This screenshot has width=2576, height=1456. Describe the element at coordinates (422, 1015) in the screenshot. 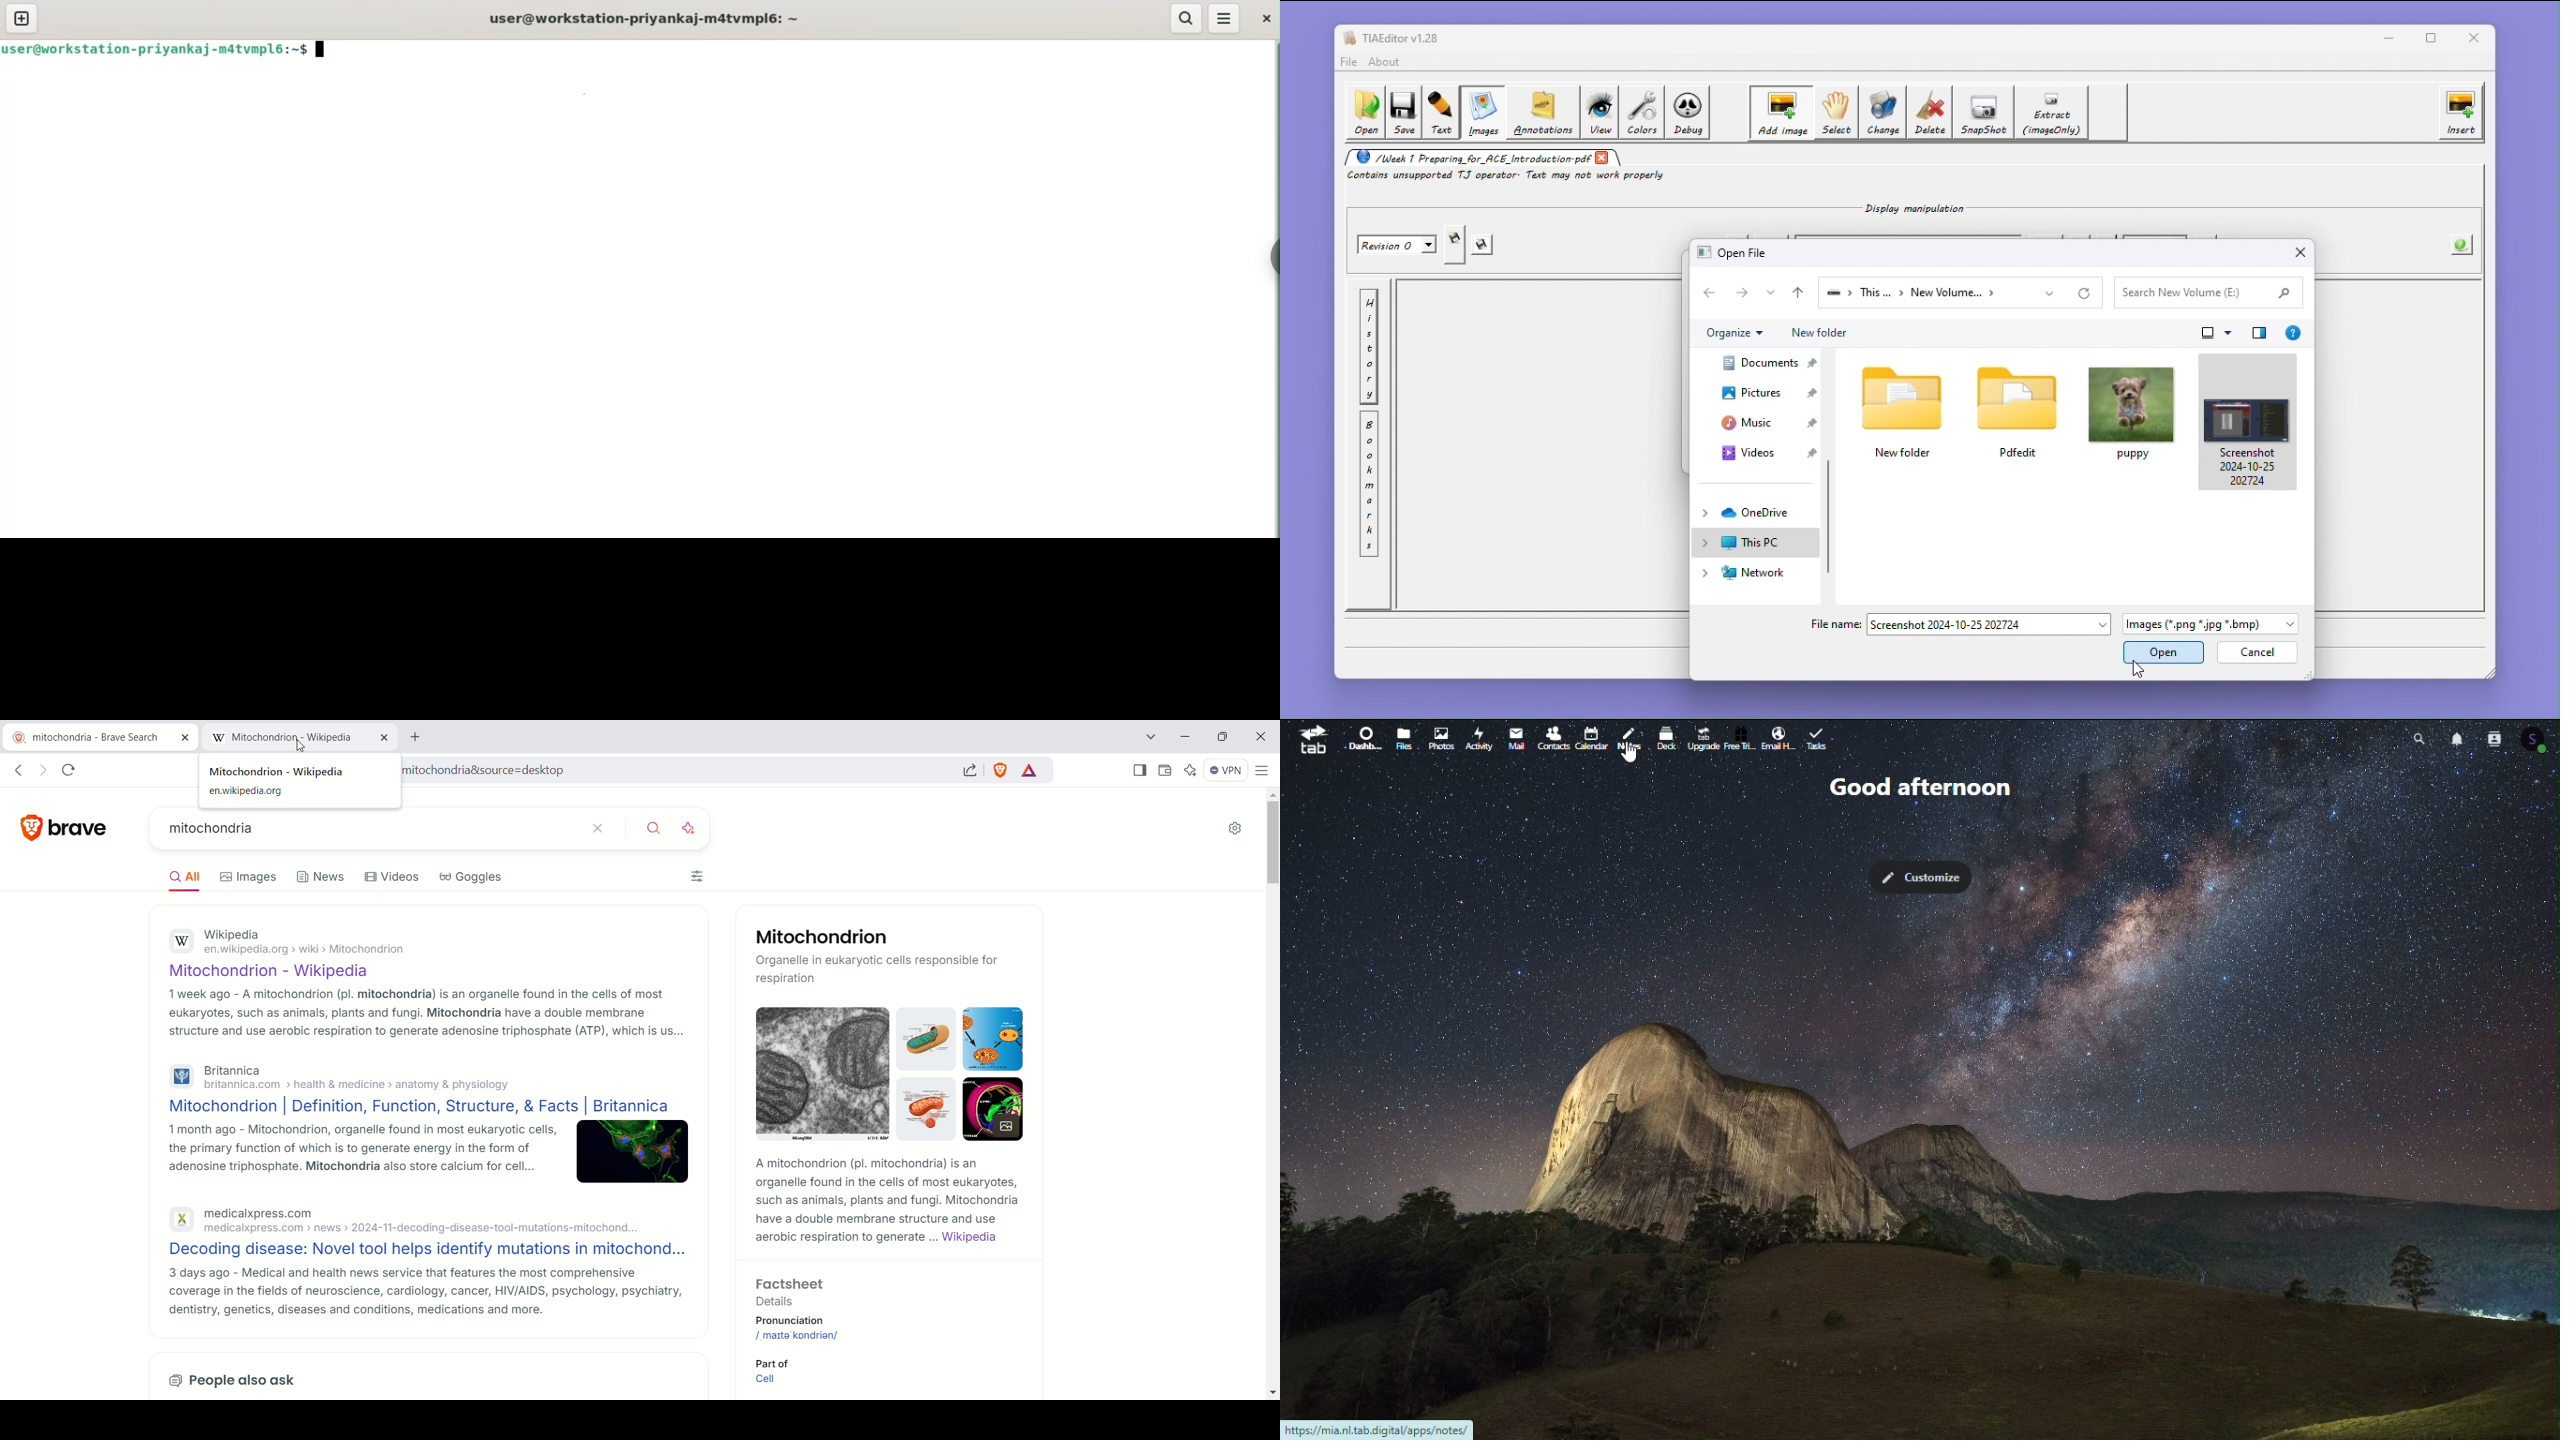

I see `1 week ago - A mitochondrion (pl. mitochondria) is an organelle found in the cells of most
eukaryotes, such as animals, plants and fungi. Mitochondria have a double membrane
structure and use aerobic respiration to generate adenosine triphosphate (ATP), which is us...` at that location.